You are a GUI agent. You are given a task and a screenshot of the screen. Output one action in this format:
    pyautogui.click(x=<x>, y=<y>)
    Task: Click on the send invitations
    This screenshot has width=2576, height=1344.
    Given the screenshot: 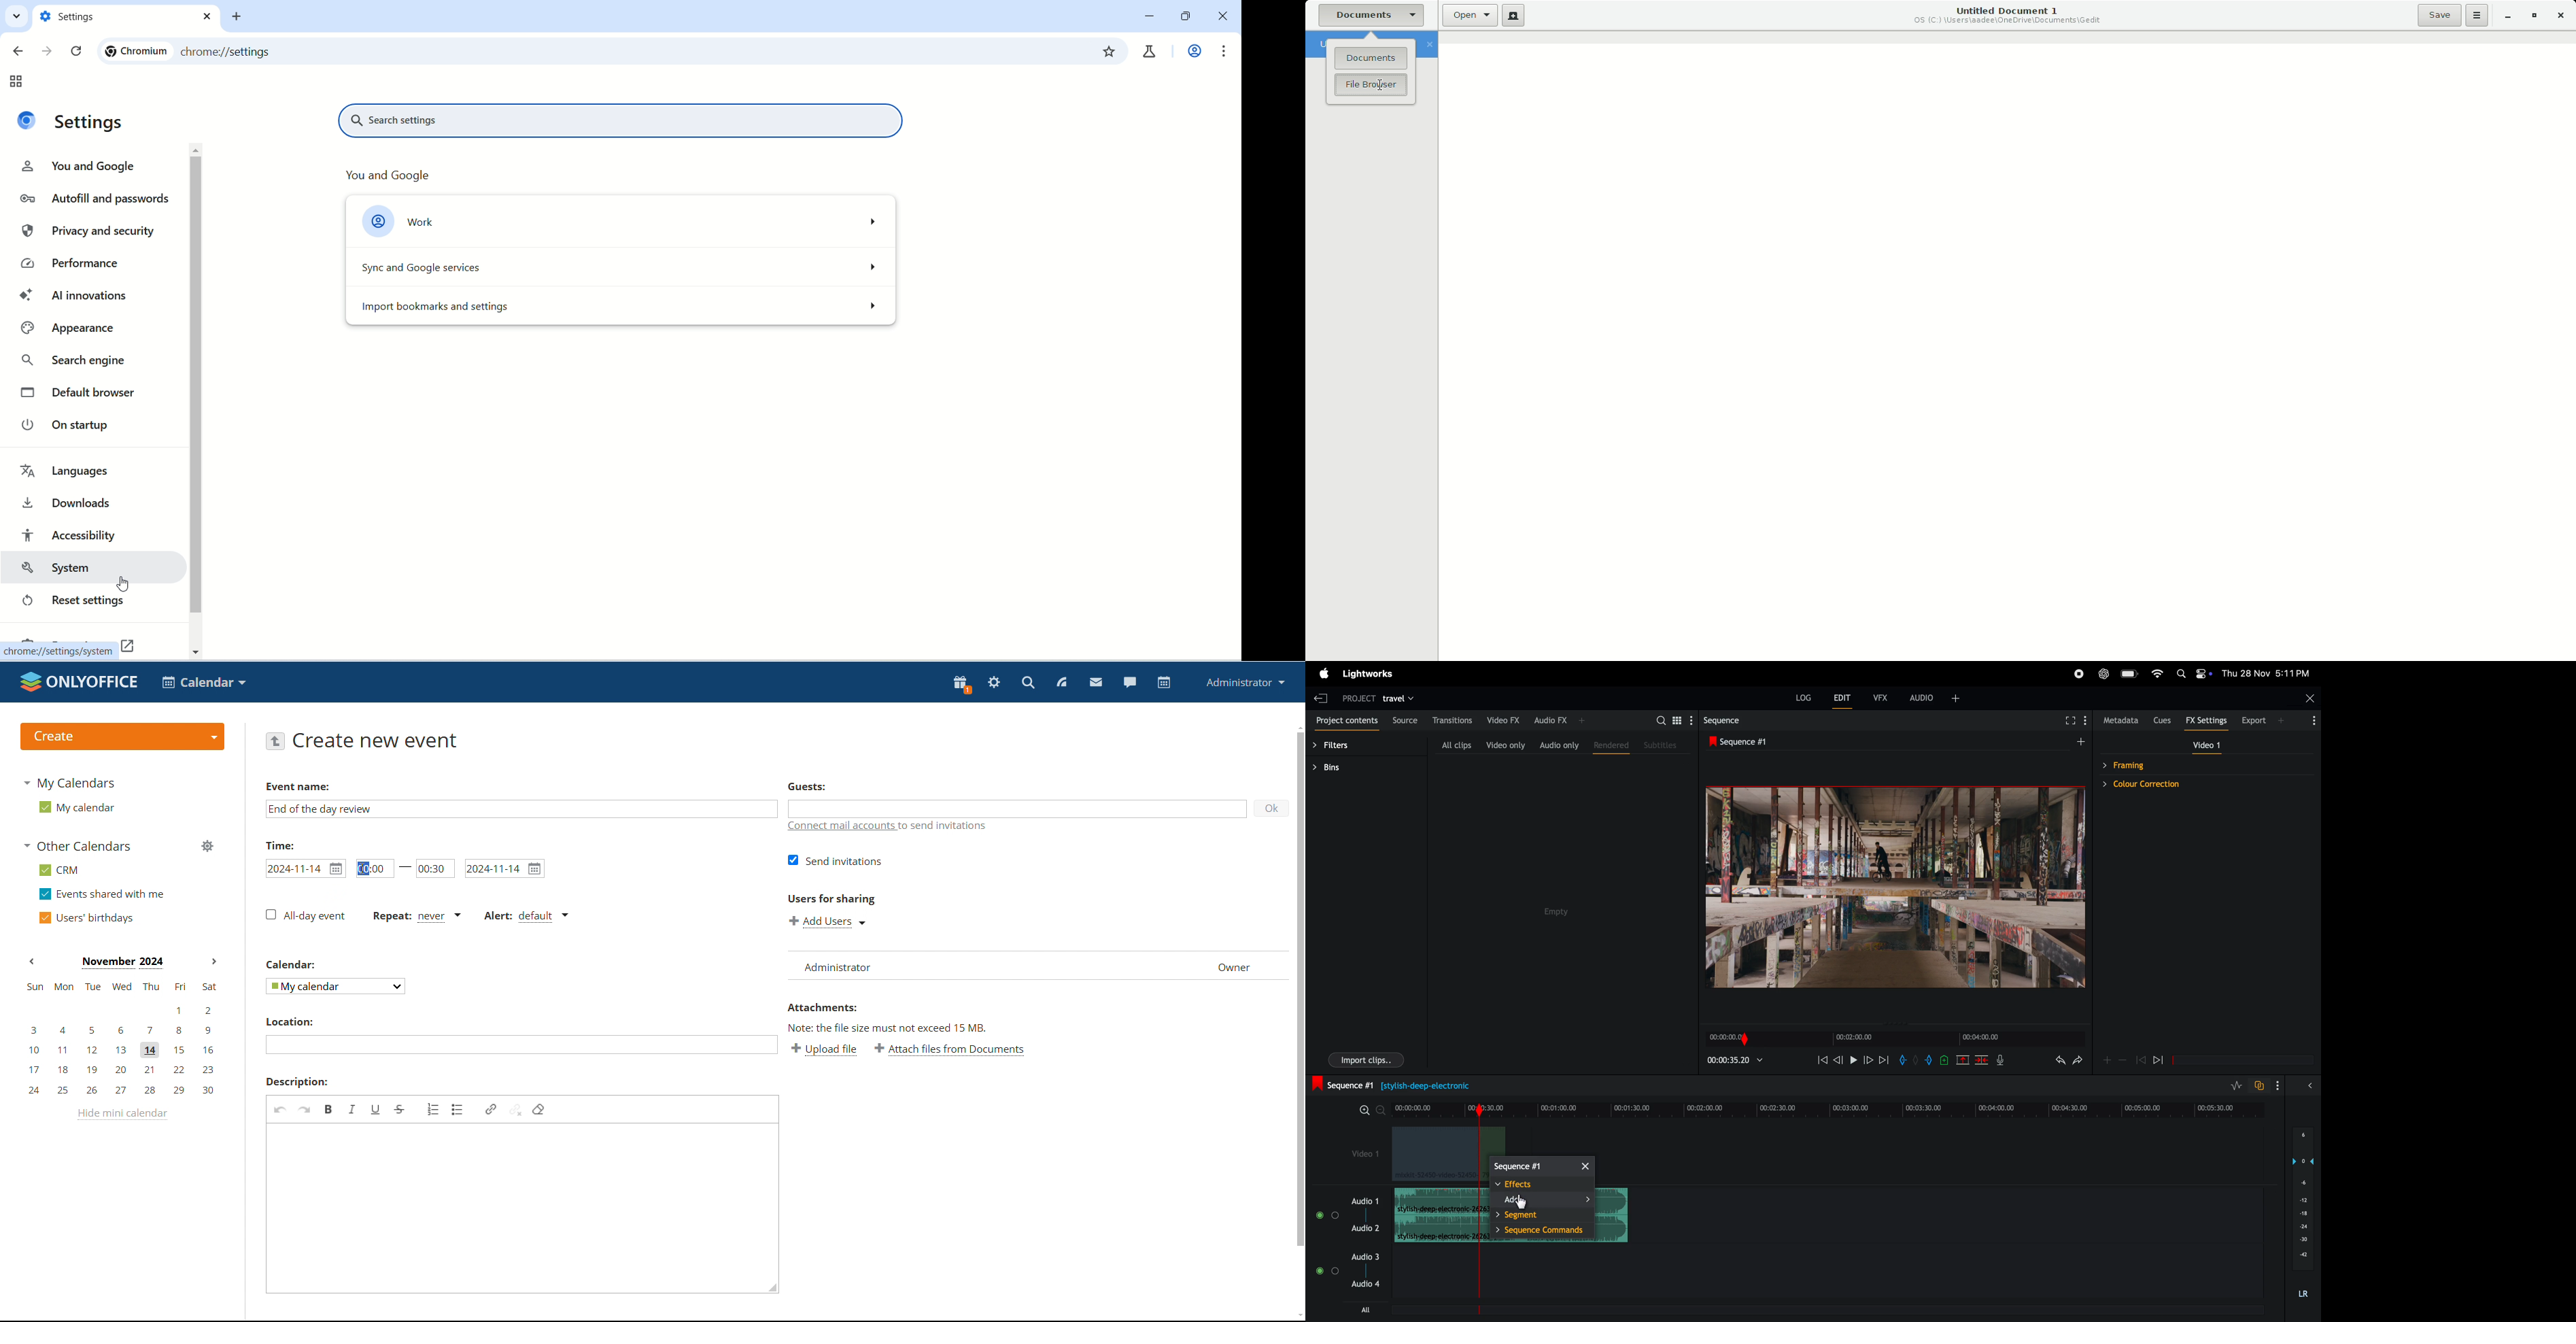 What is the action you would take?
    pyautogui.click(x=836, y=860)
    